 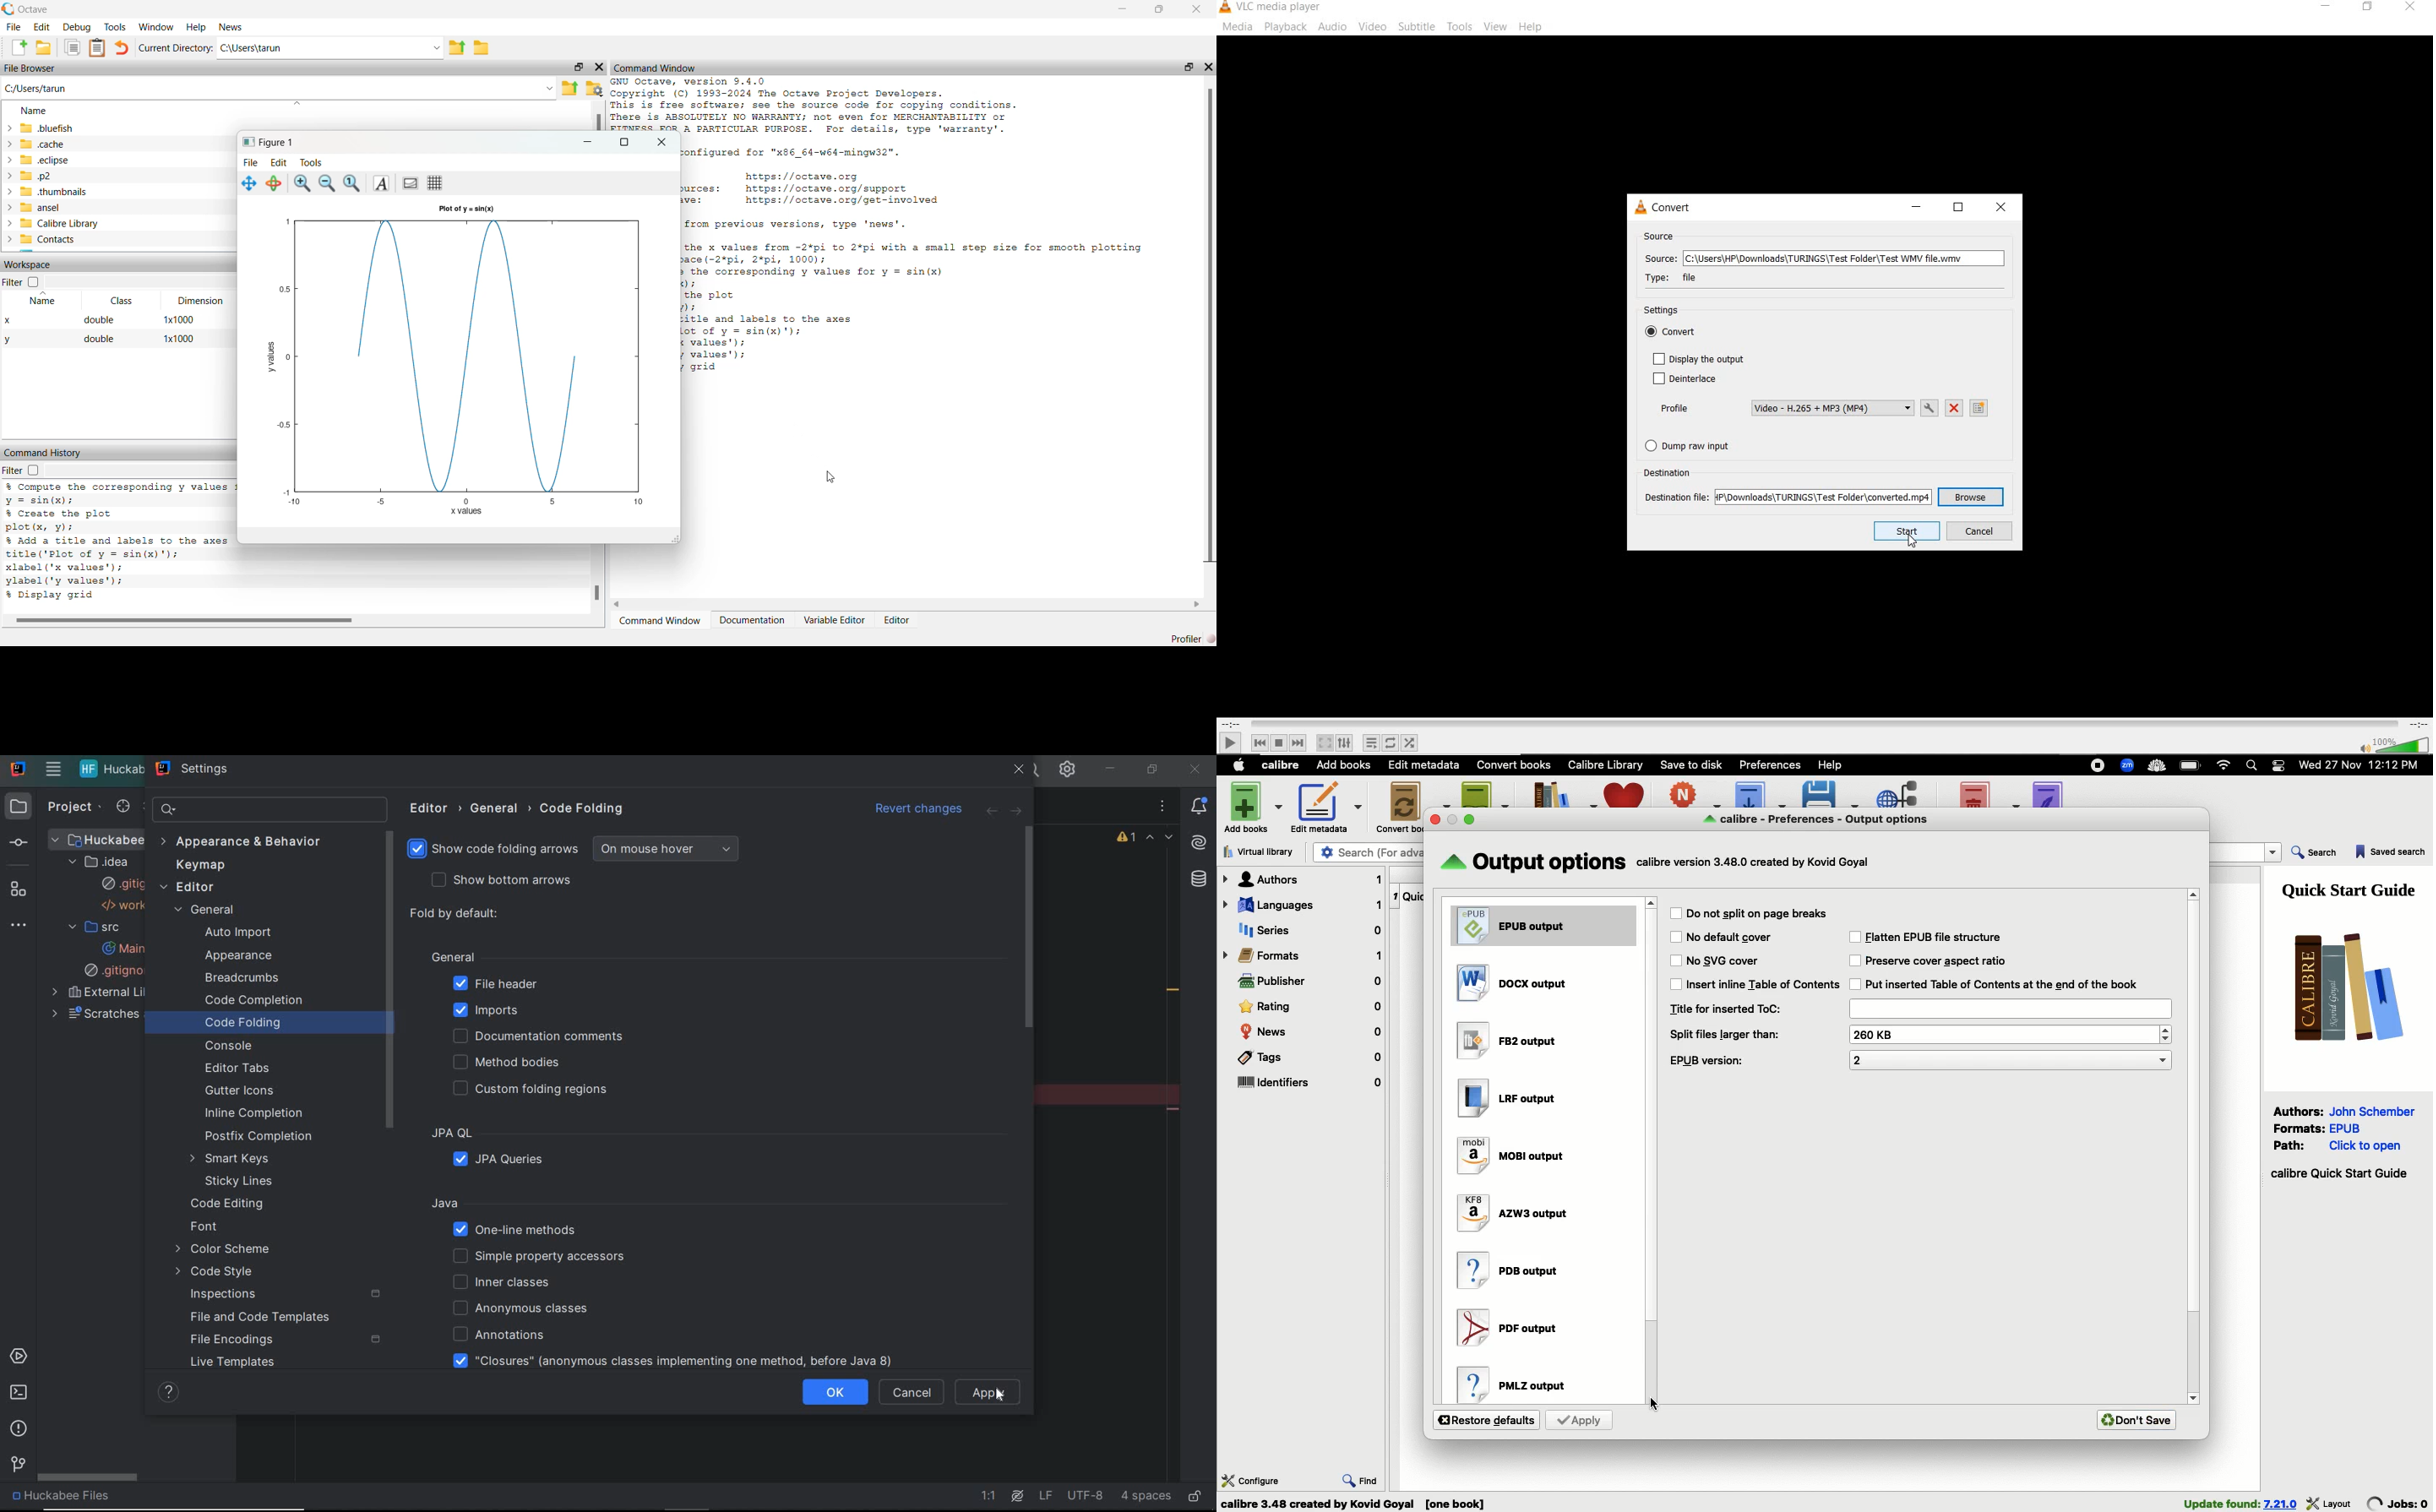 What do you see at coordinates (813, 283) in the screenshot?
I see `the corresponding y values for y = sin(x)
);
the plot` at bounding box center [813, 283].